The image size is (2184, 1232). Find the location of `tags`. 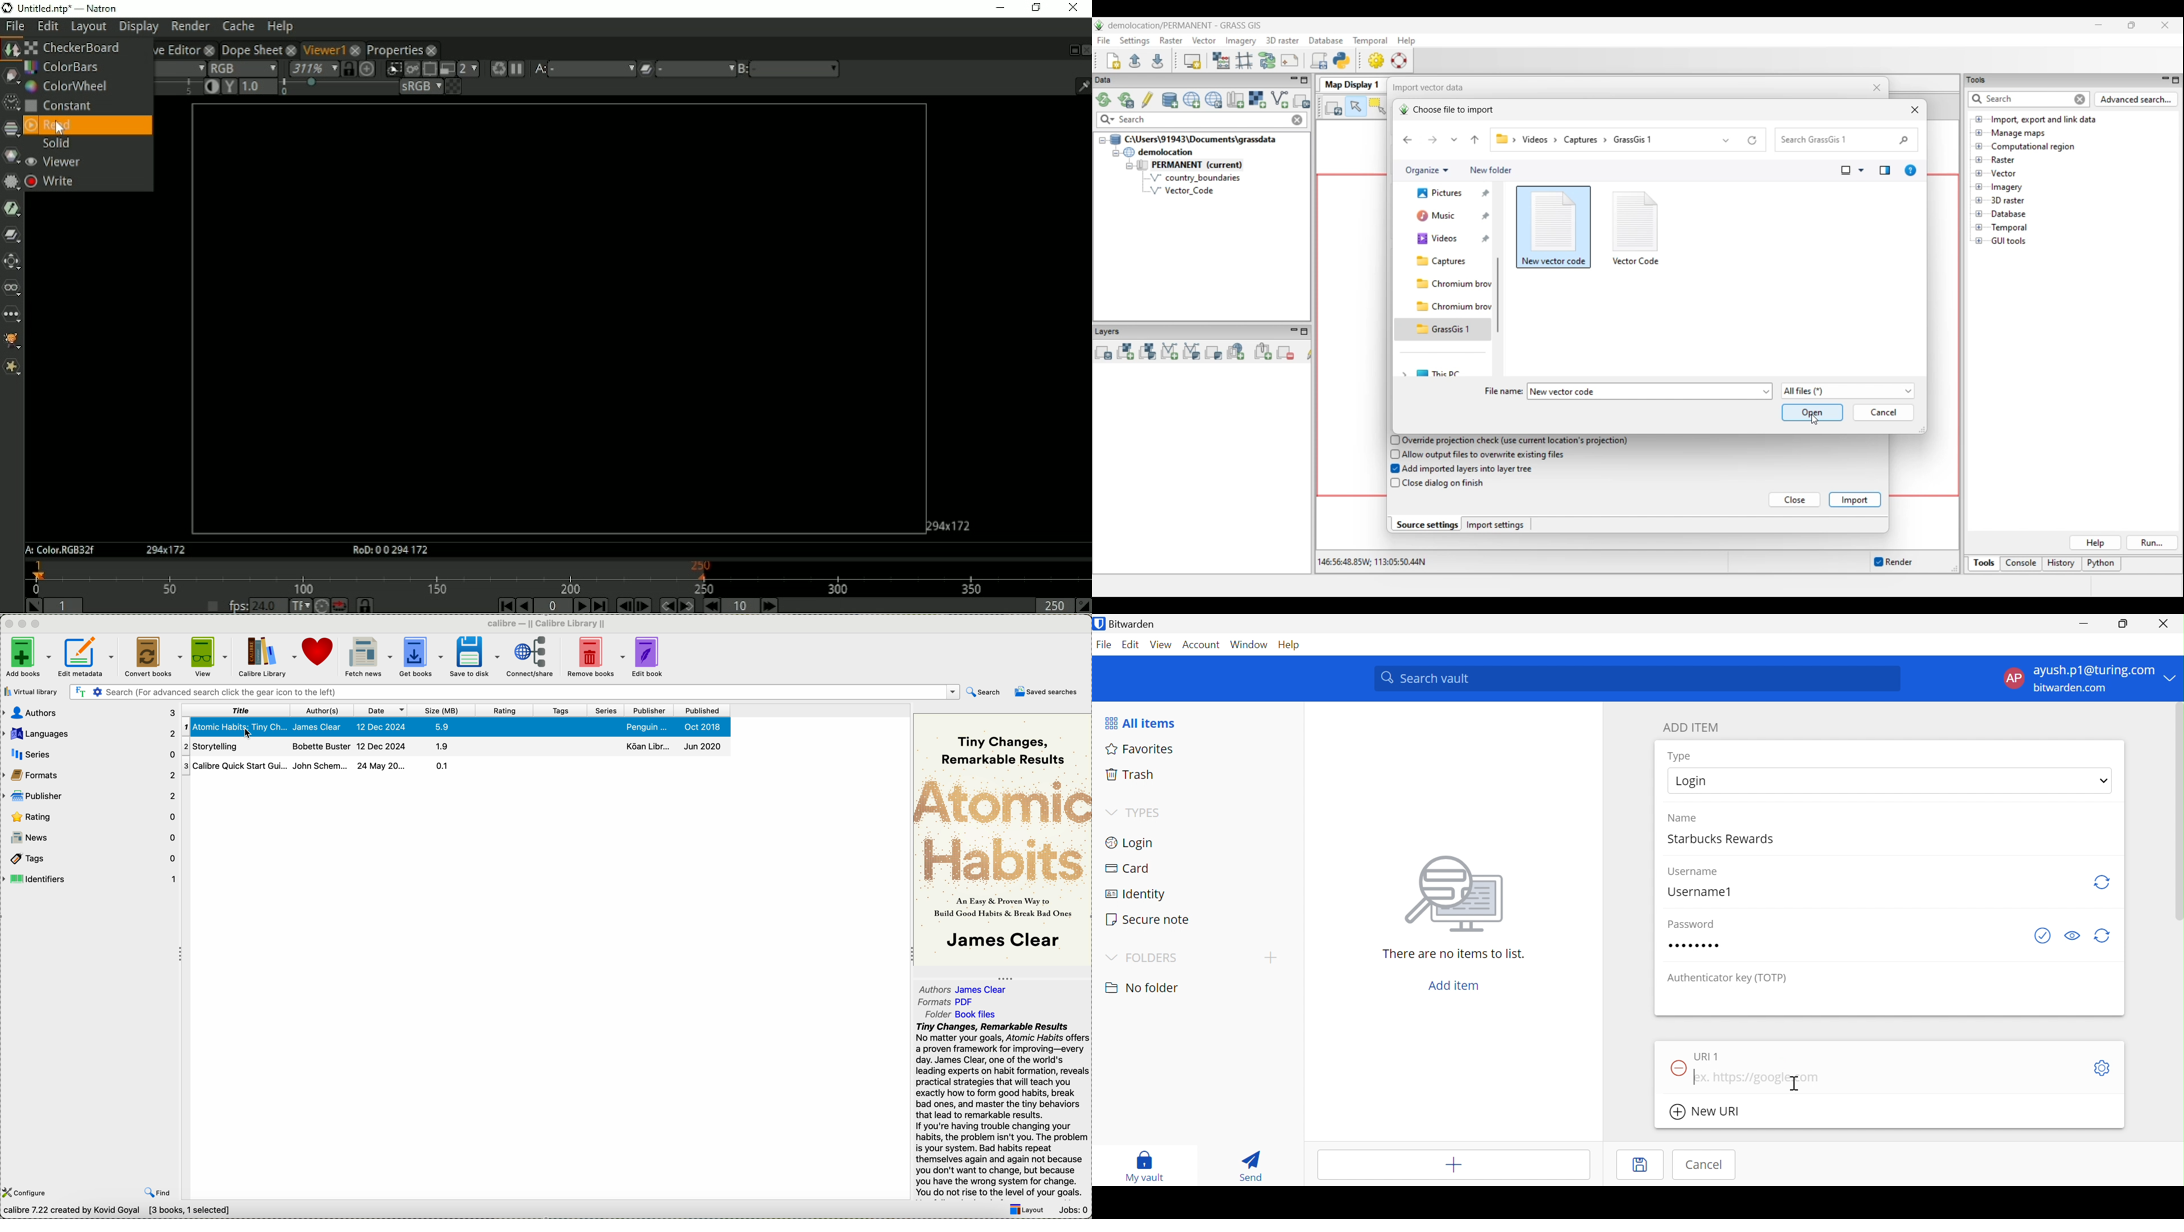

tags is located at coordinates (562, 711).